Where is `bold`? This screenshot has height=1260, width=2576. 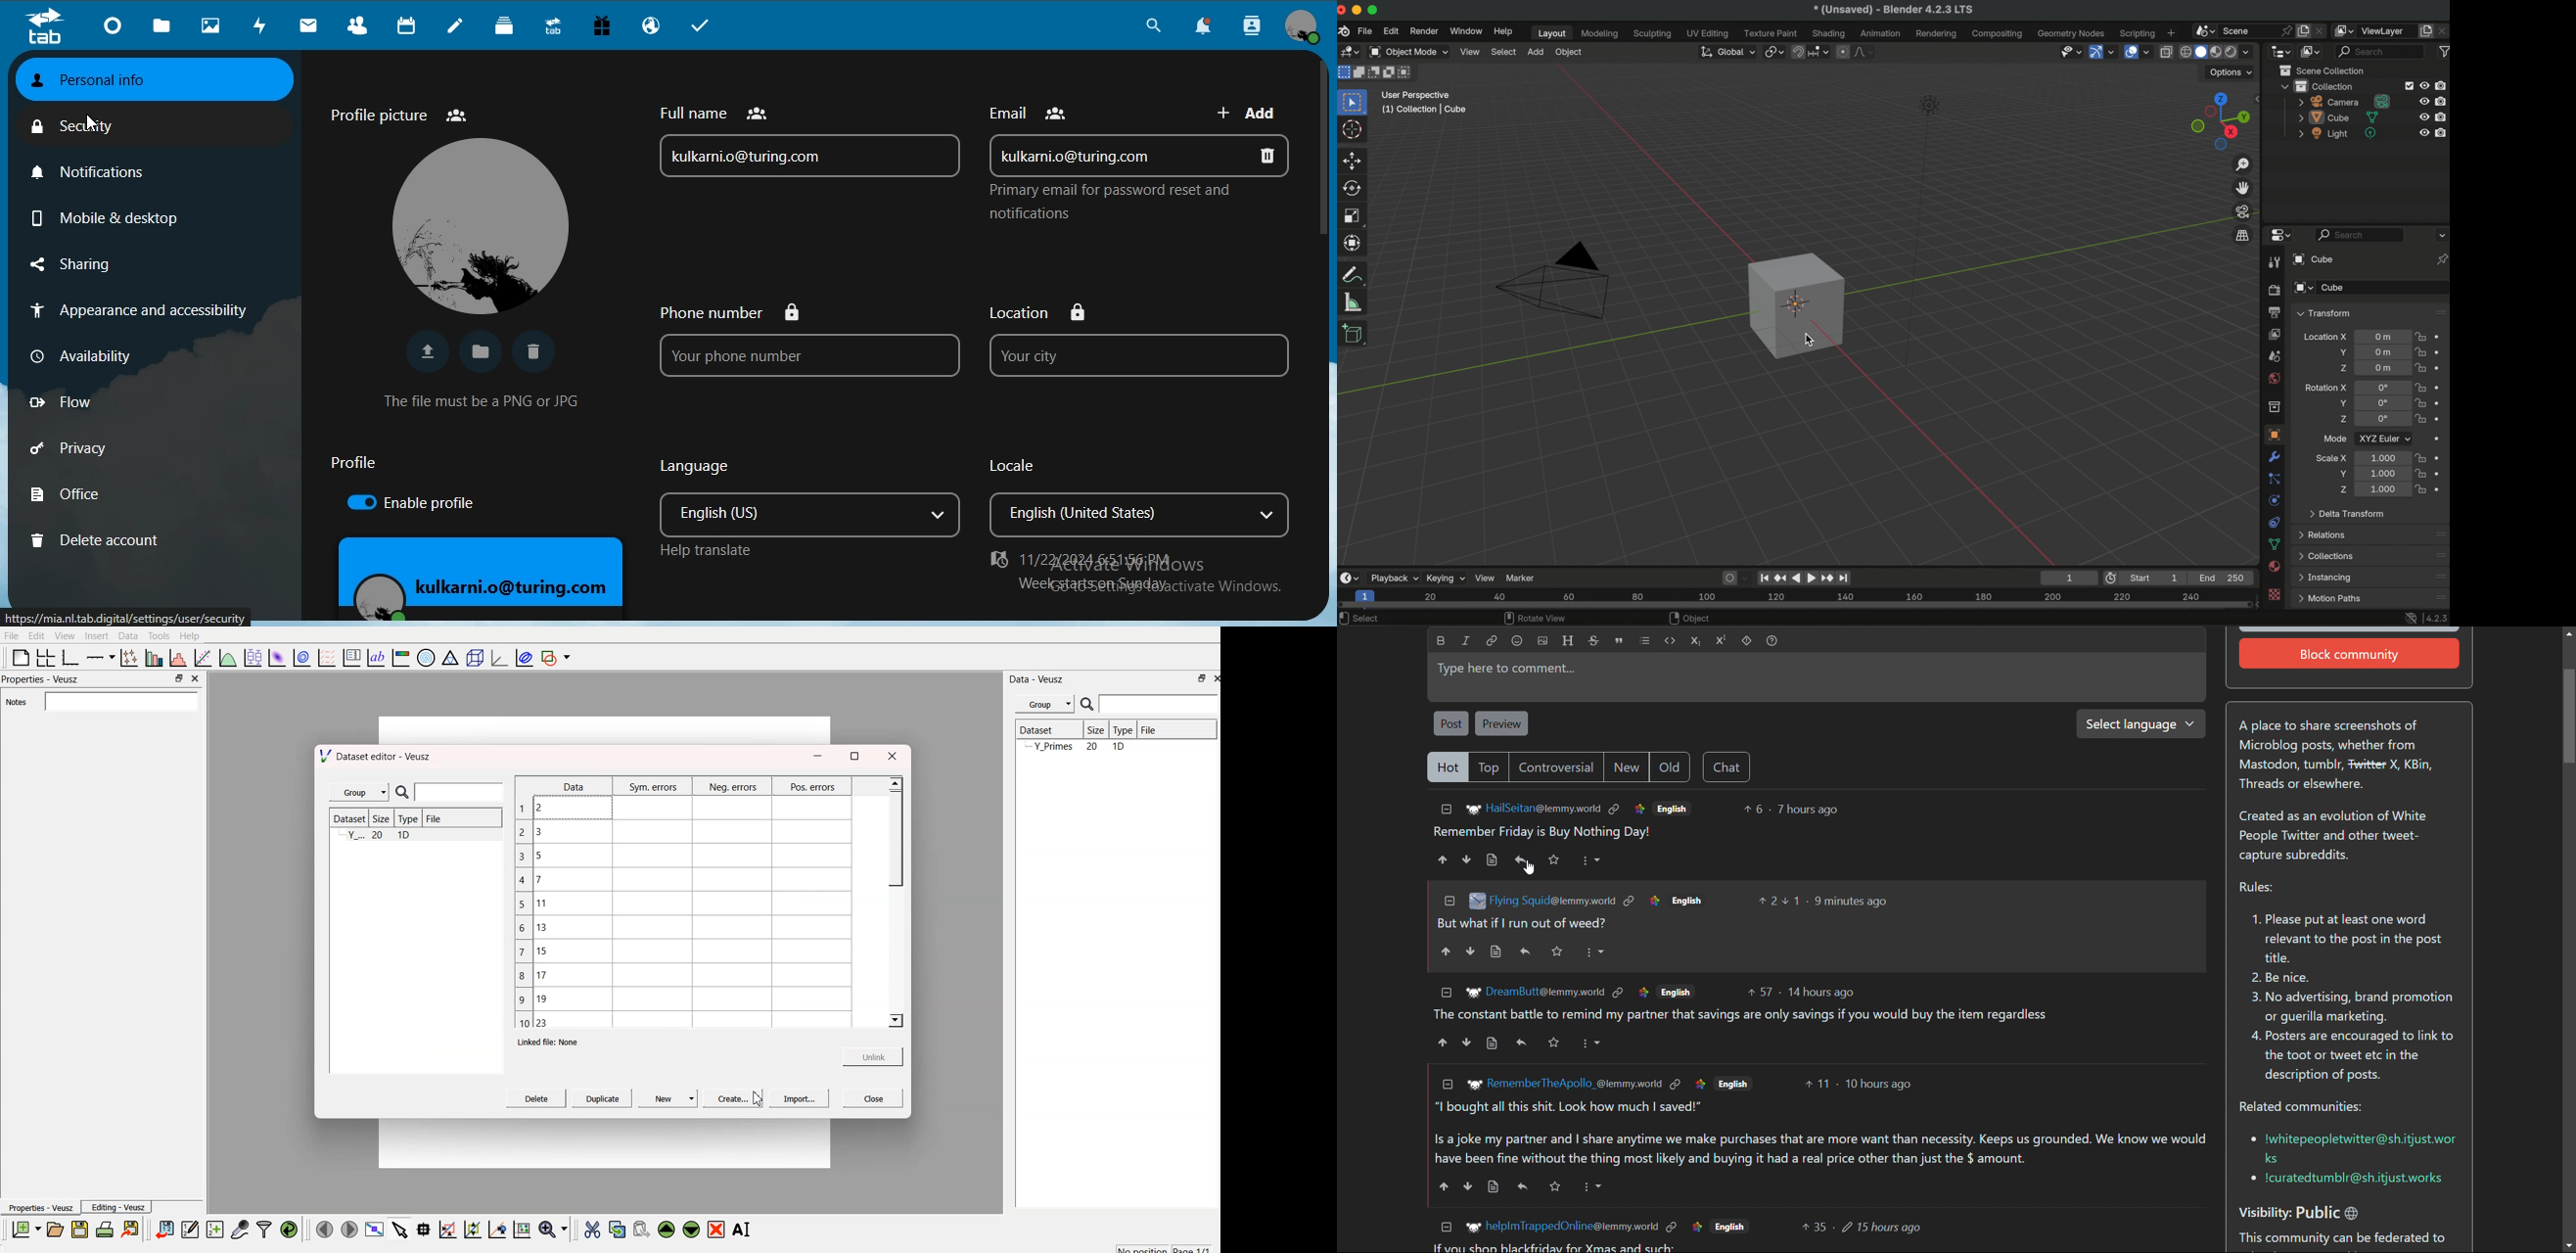
bold is located at coordinates (1442, 641).